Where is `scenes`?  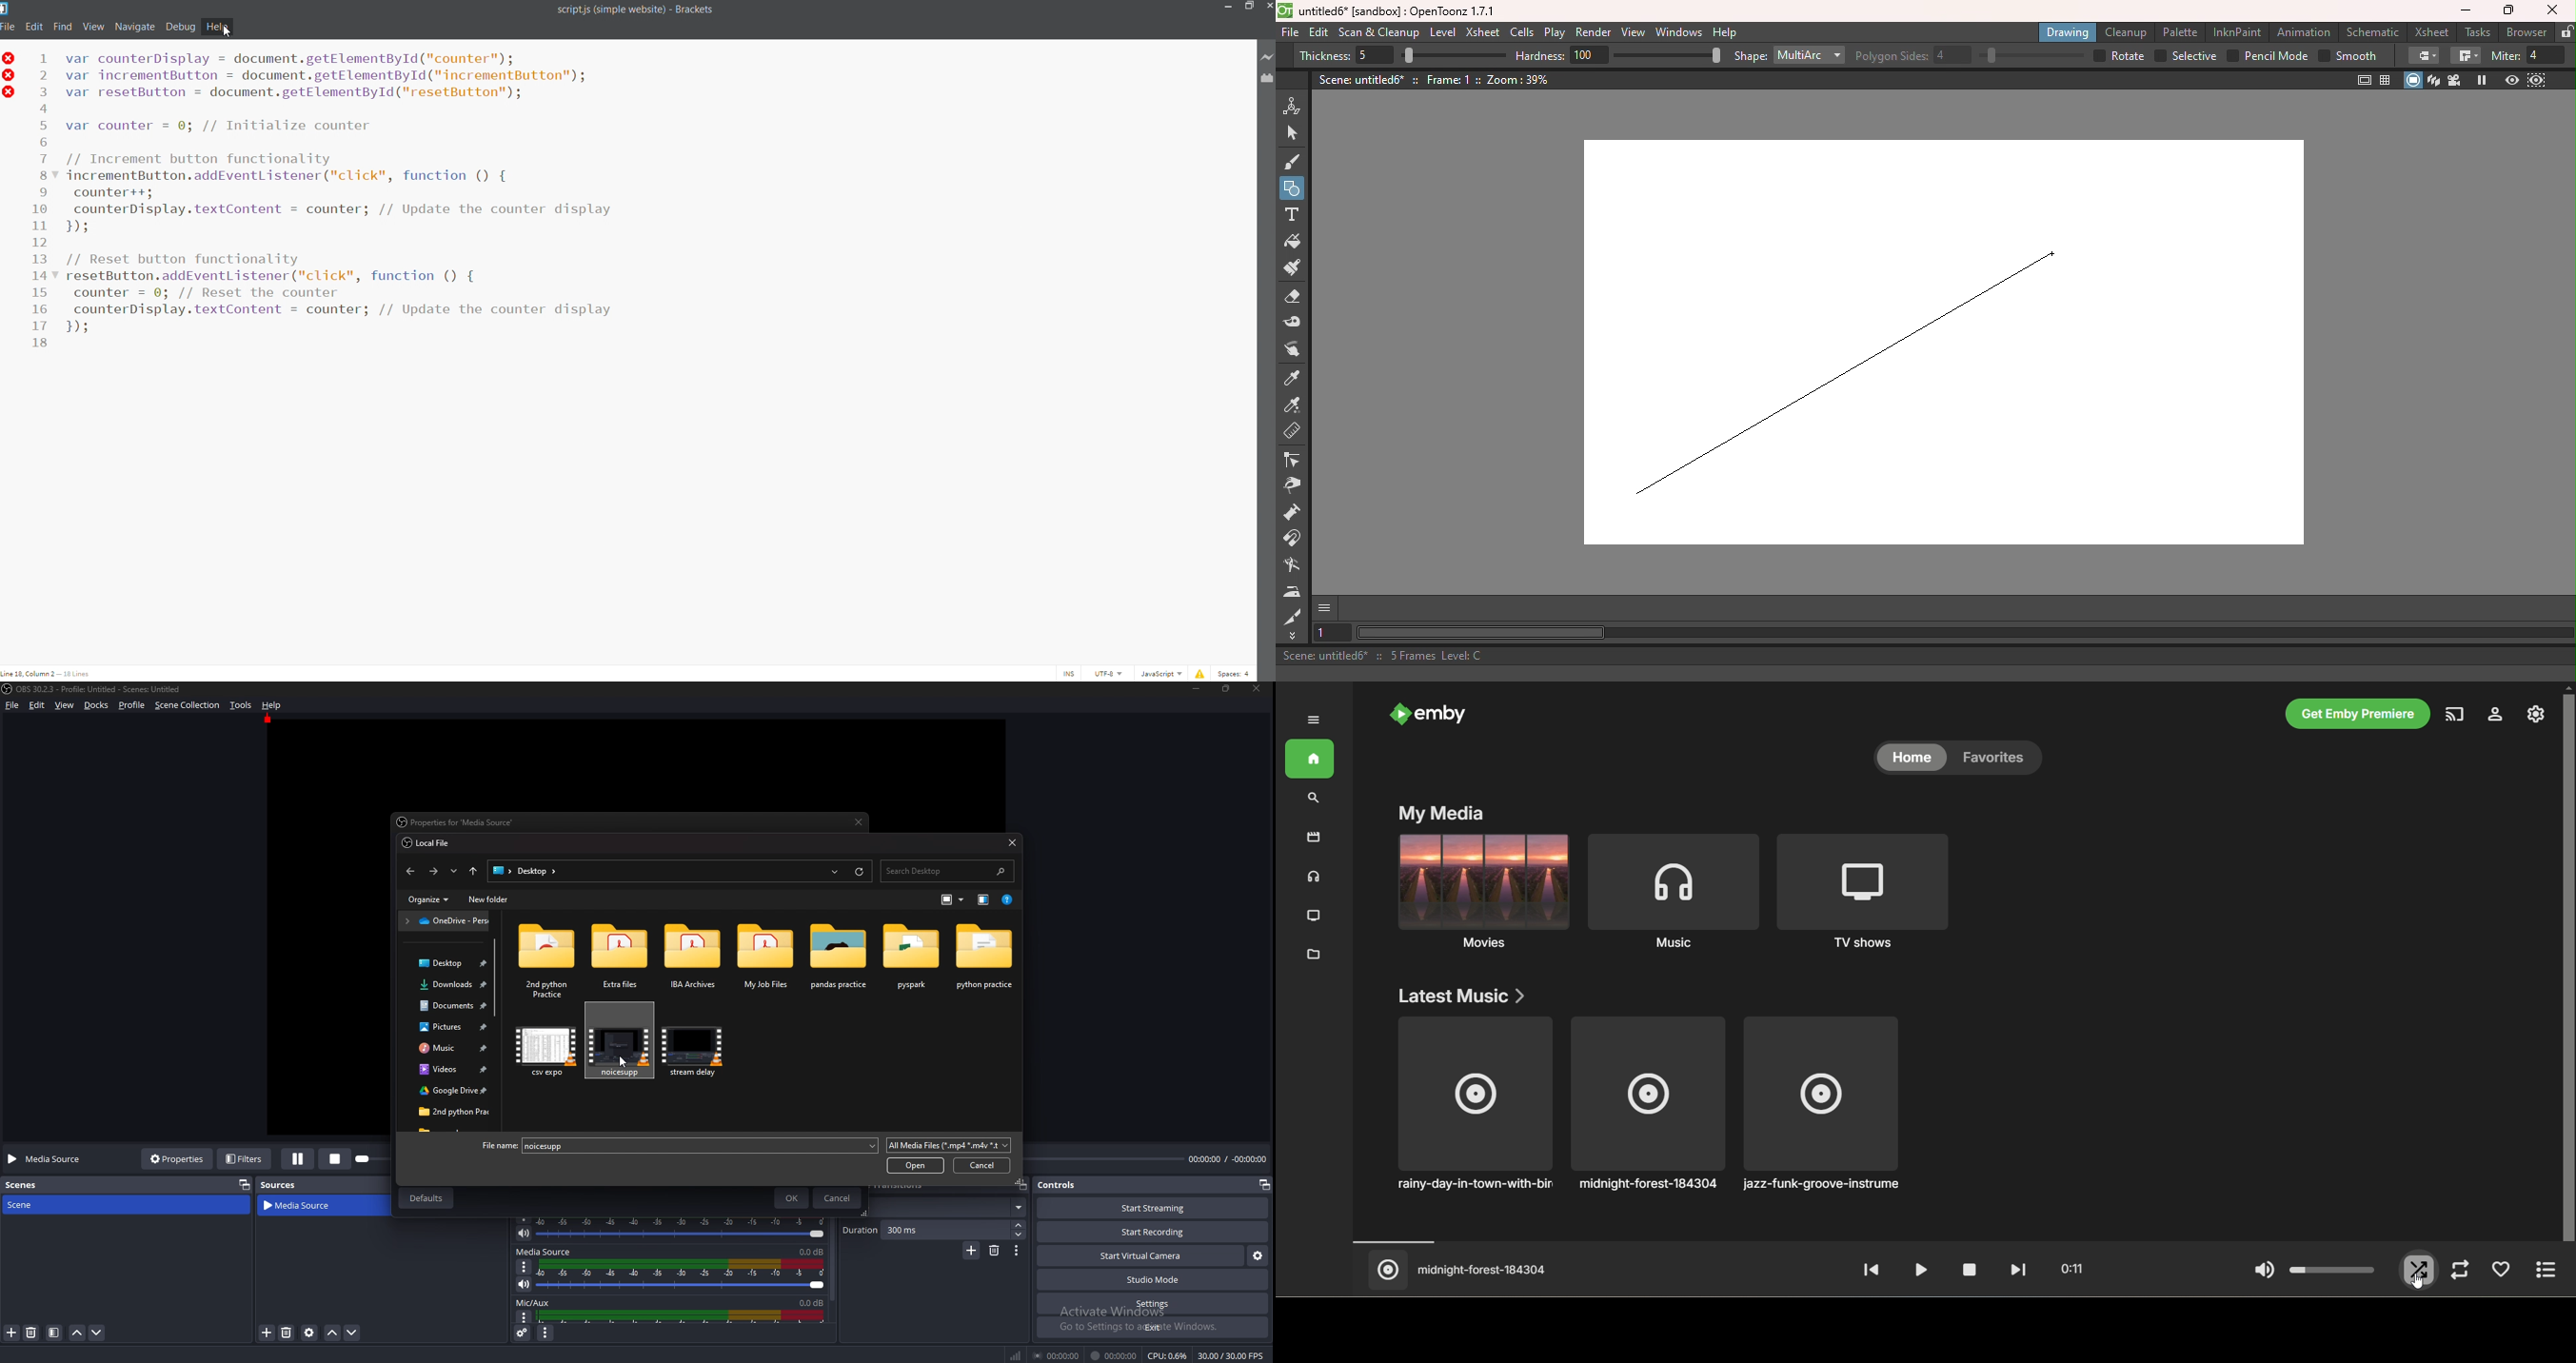 scenes is located at coordinates (28, 1184).